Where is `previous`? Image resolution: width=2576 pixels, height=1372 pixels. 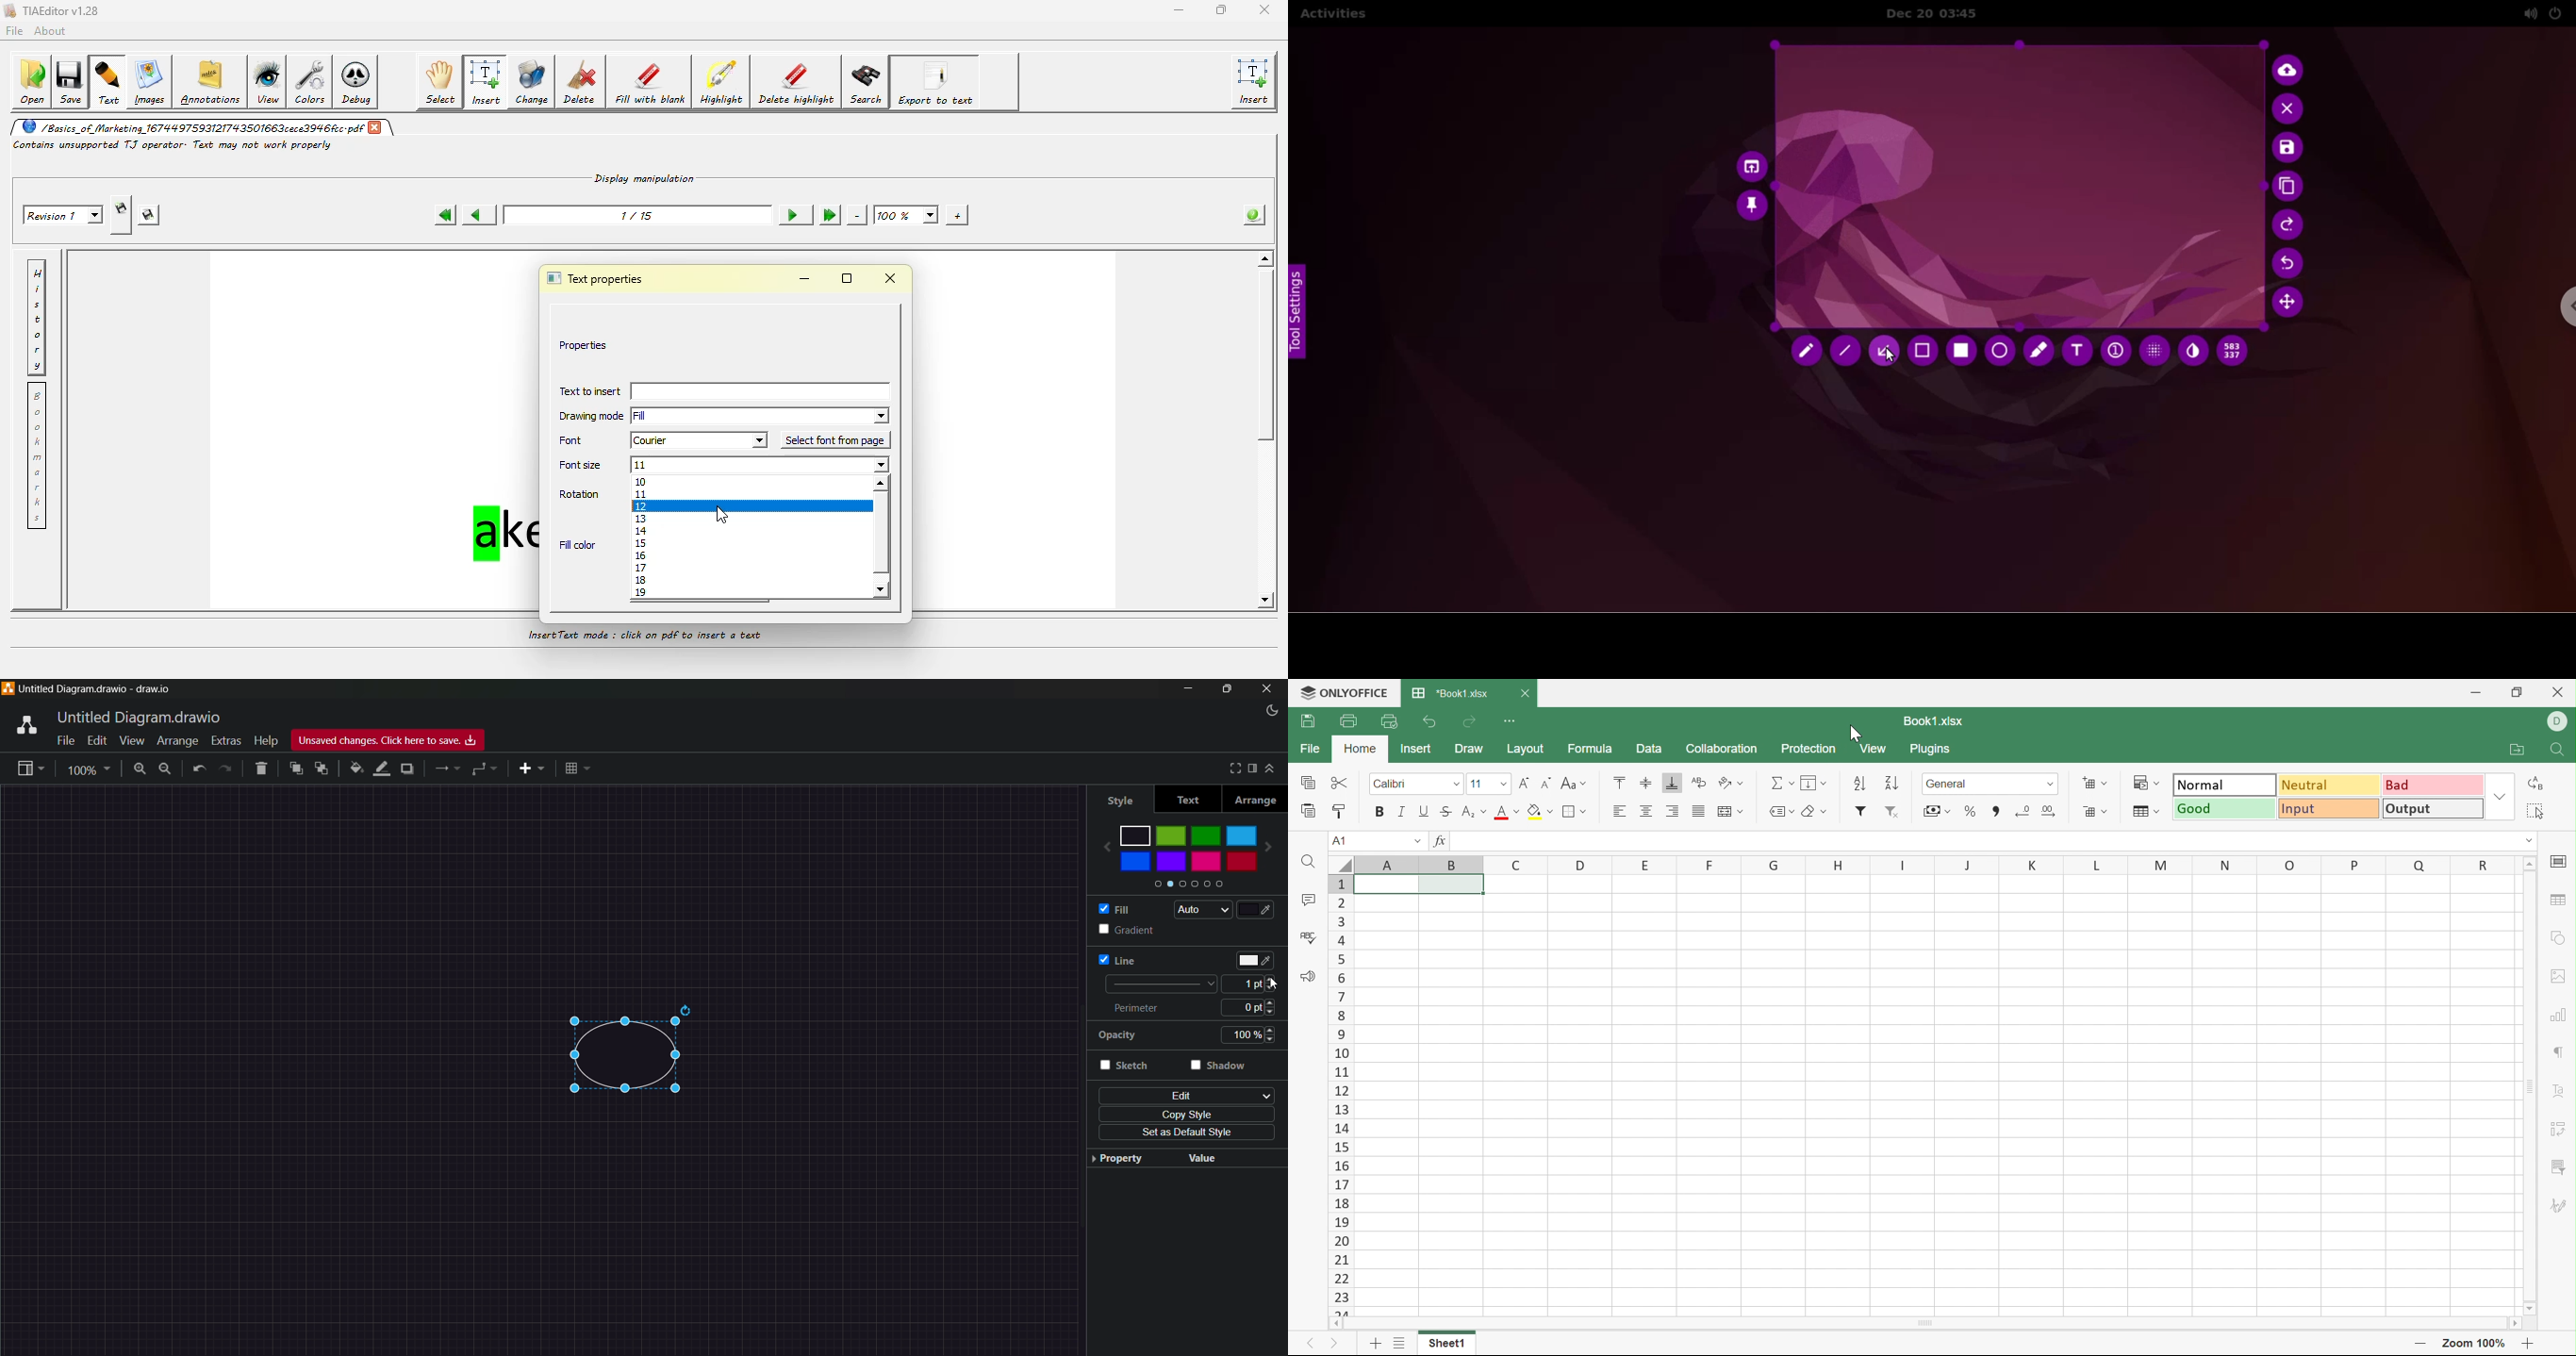 previous is located at coordinates (1105, 850).